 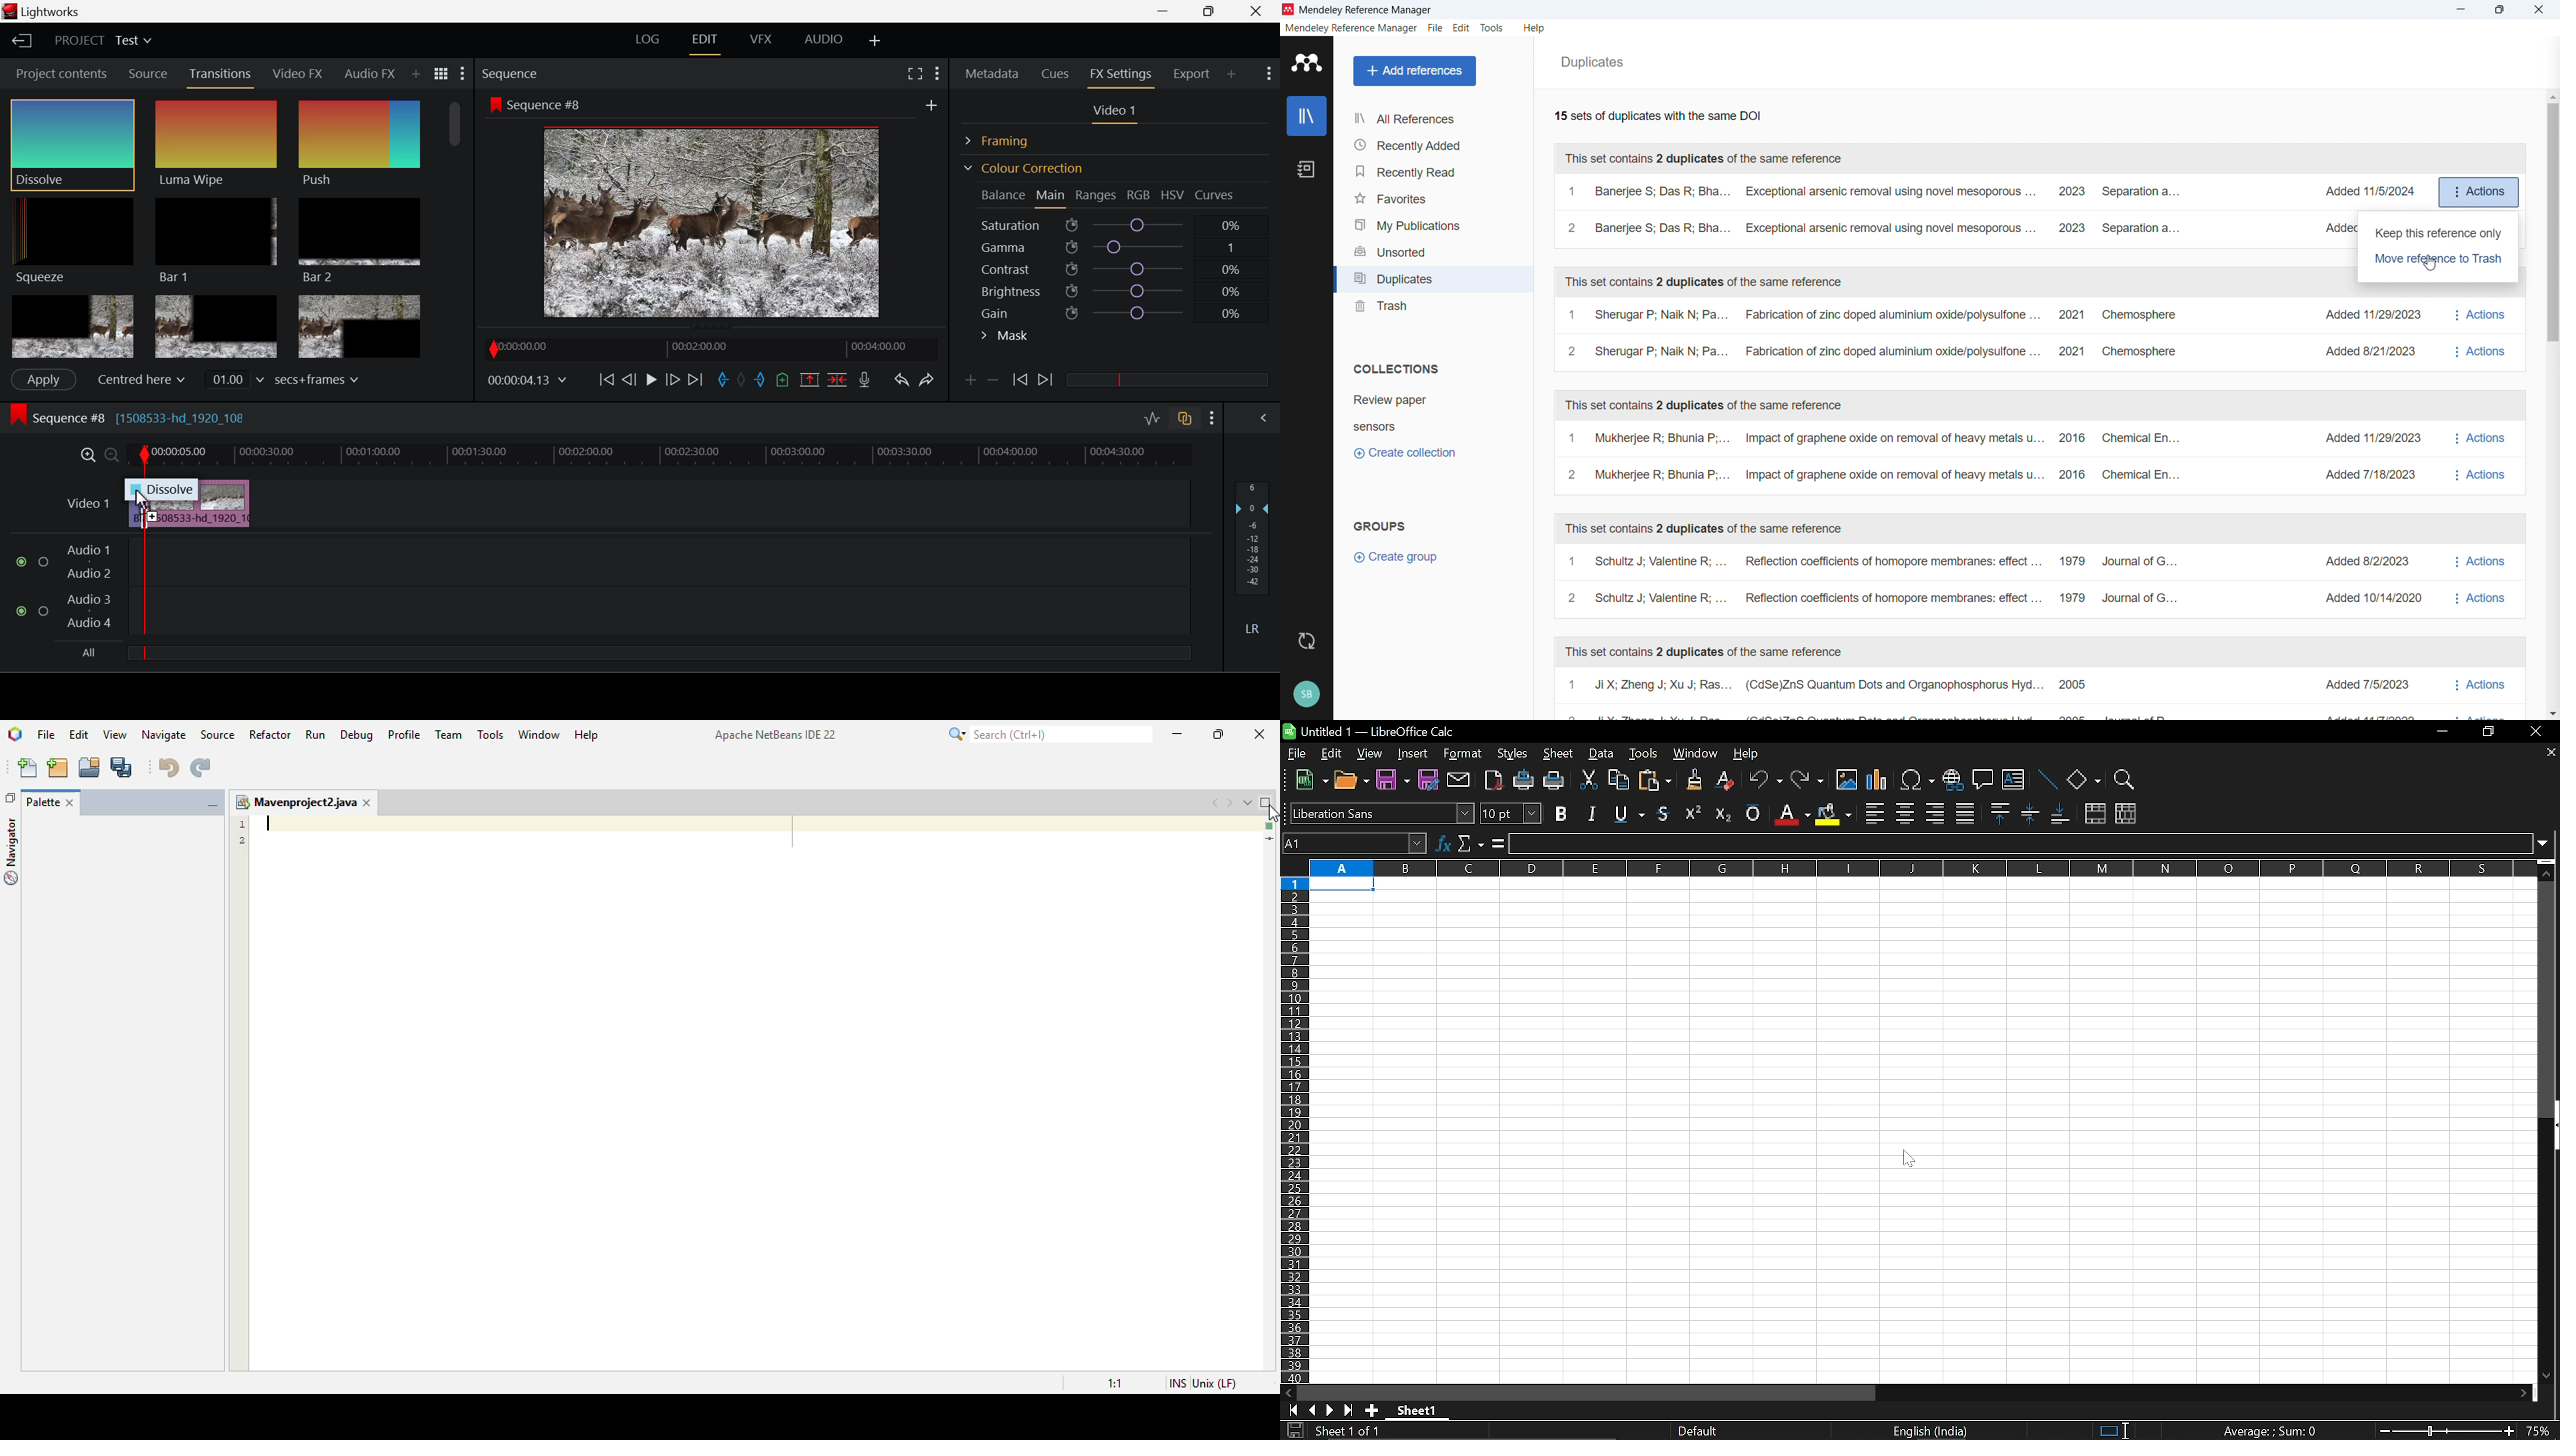 I want to click on Keep this reference only , so click(x=2437, y=233).